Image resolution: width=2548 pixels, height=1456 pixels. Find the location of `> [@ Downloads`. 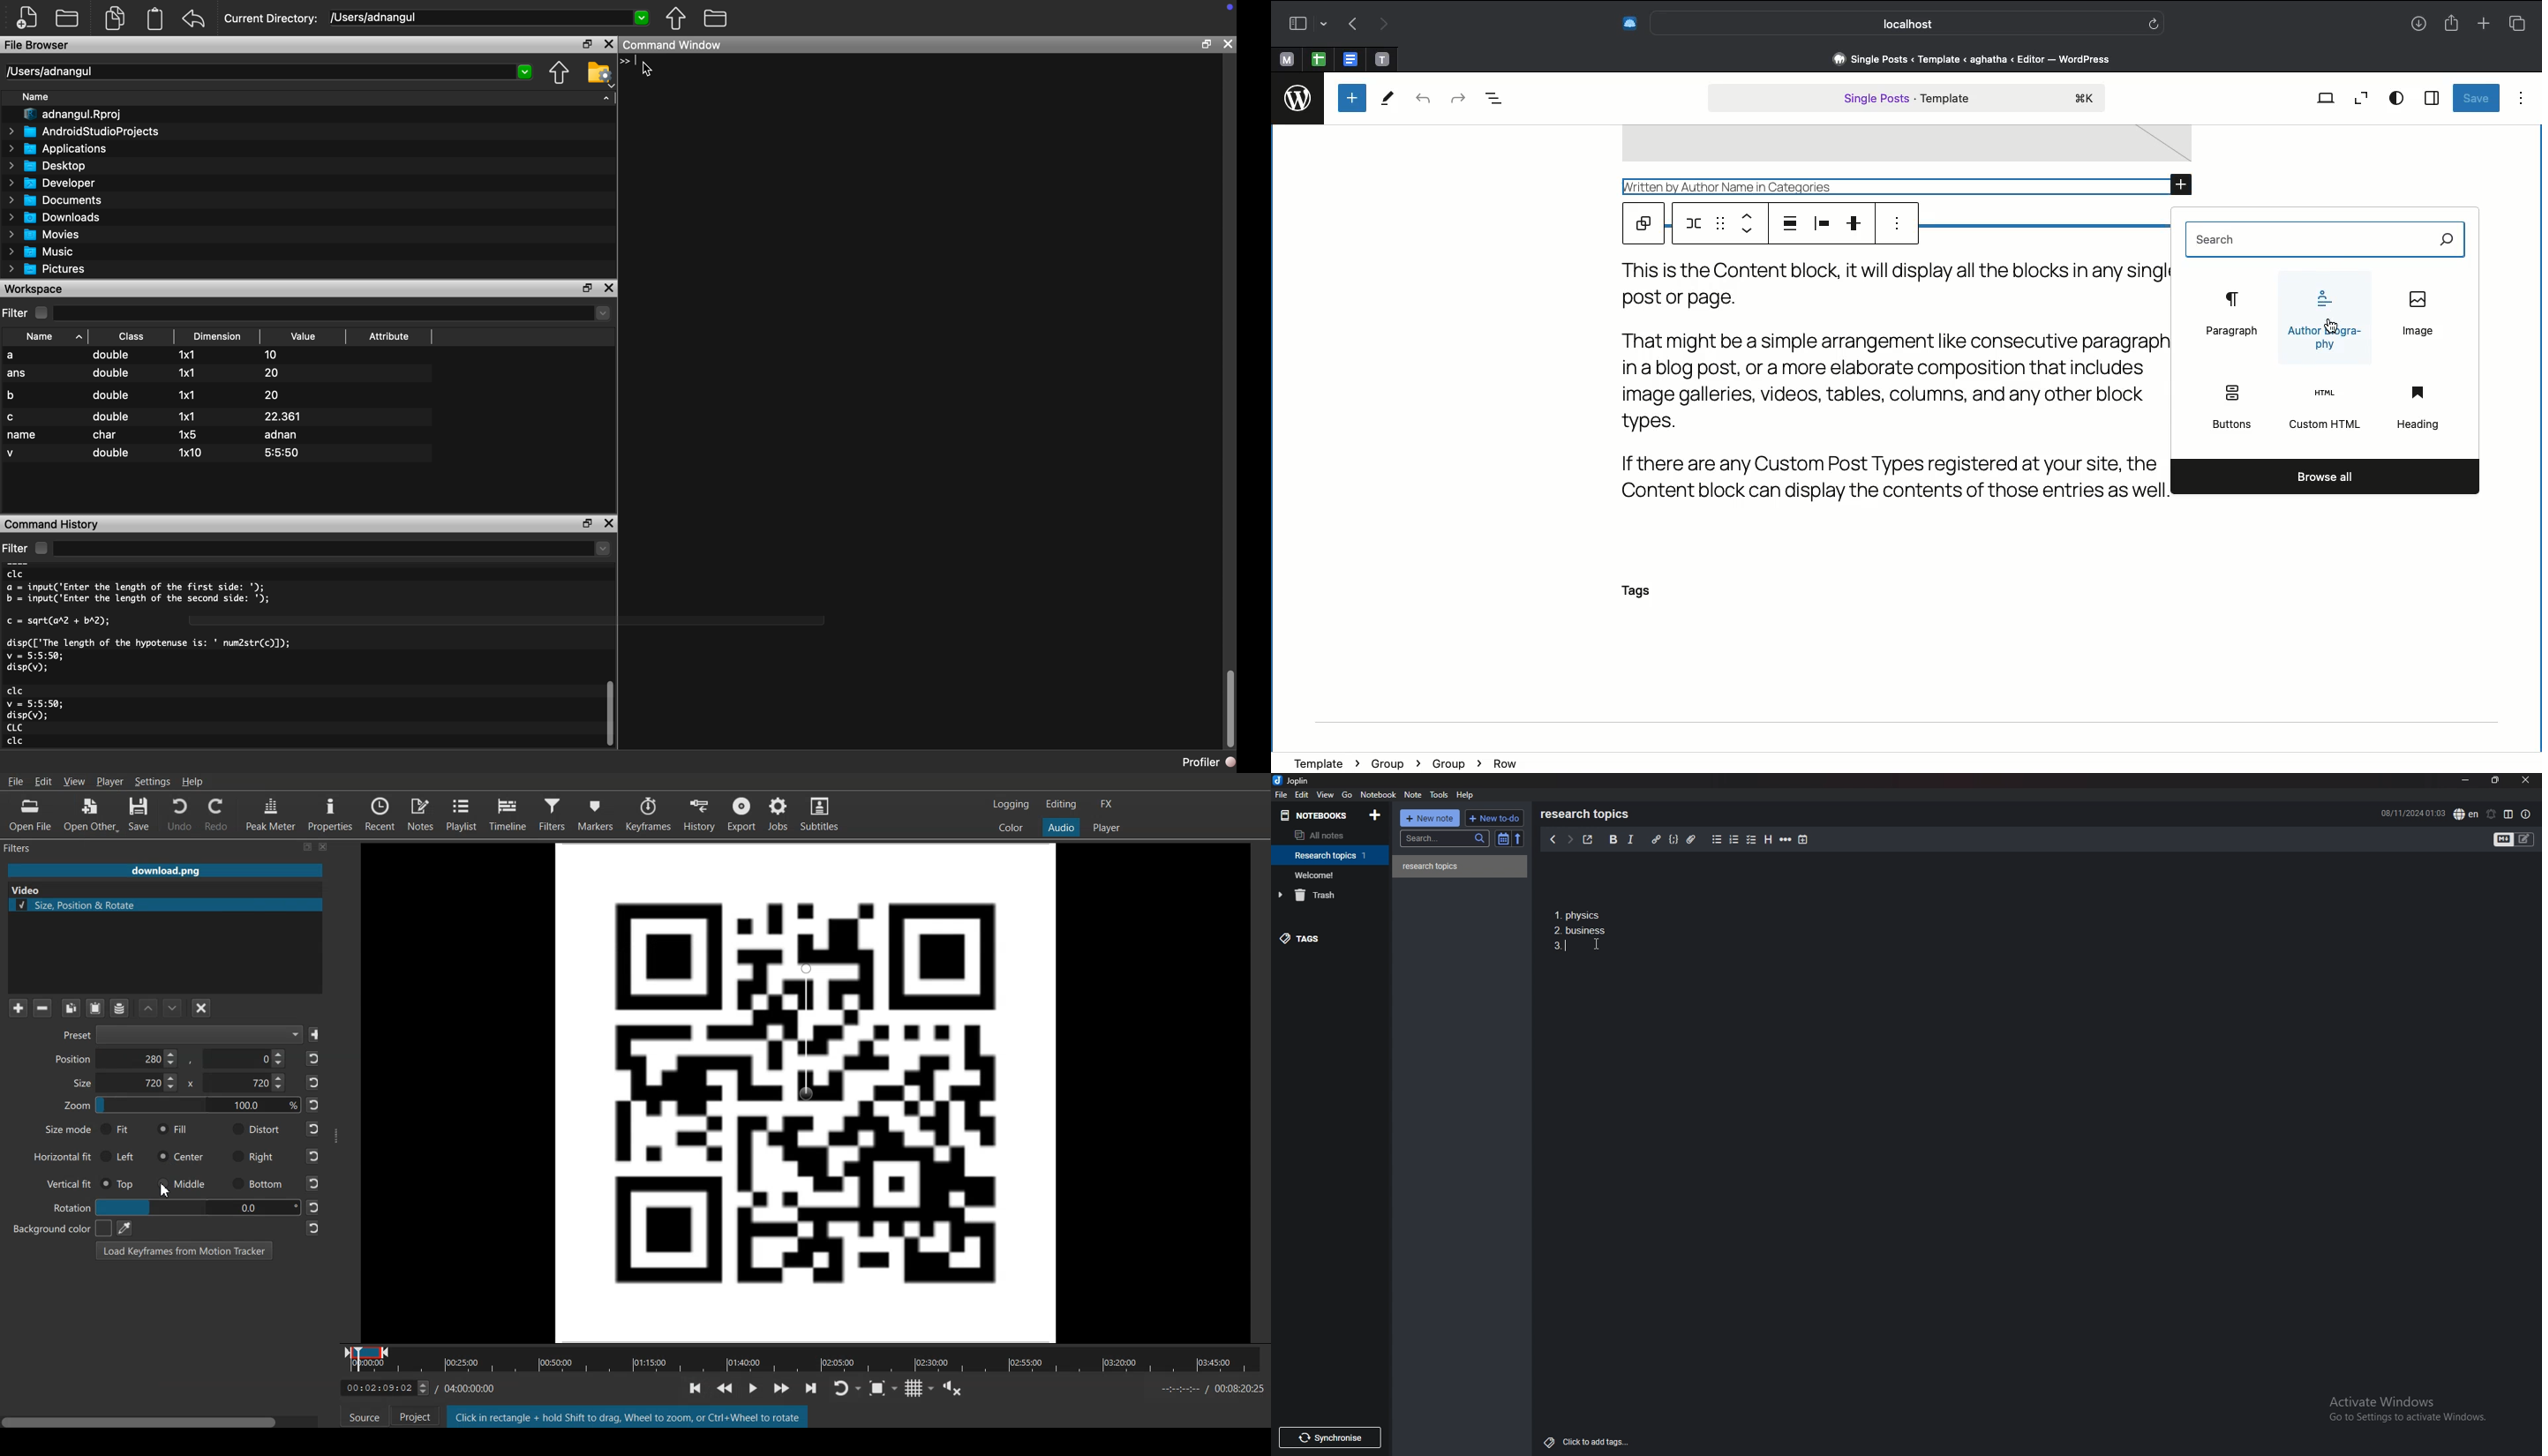

> [@ Downloads is located at coordinates (55, 218).